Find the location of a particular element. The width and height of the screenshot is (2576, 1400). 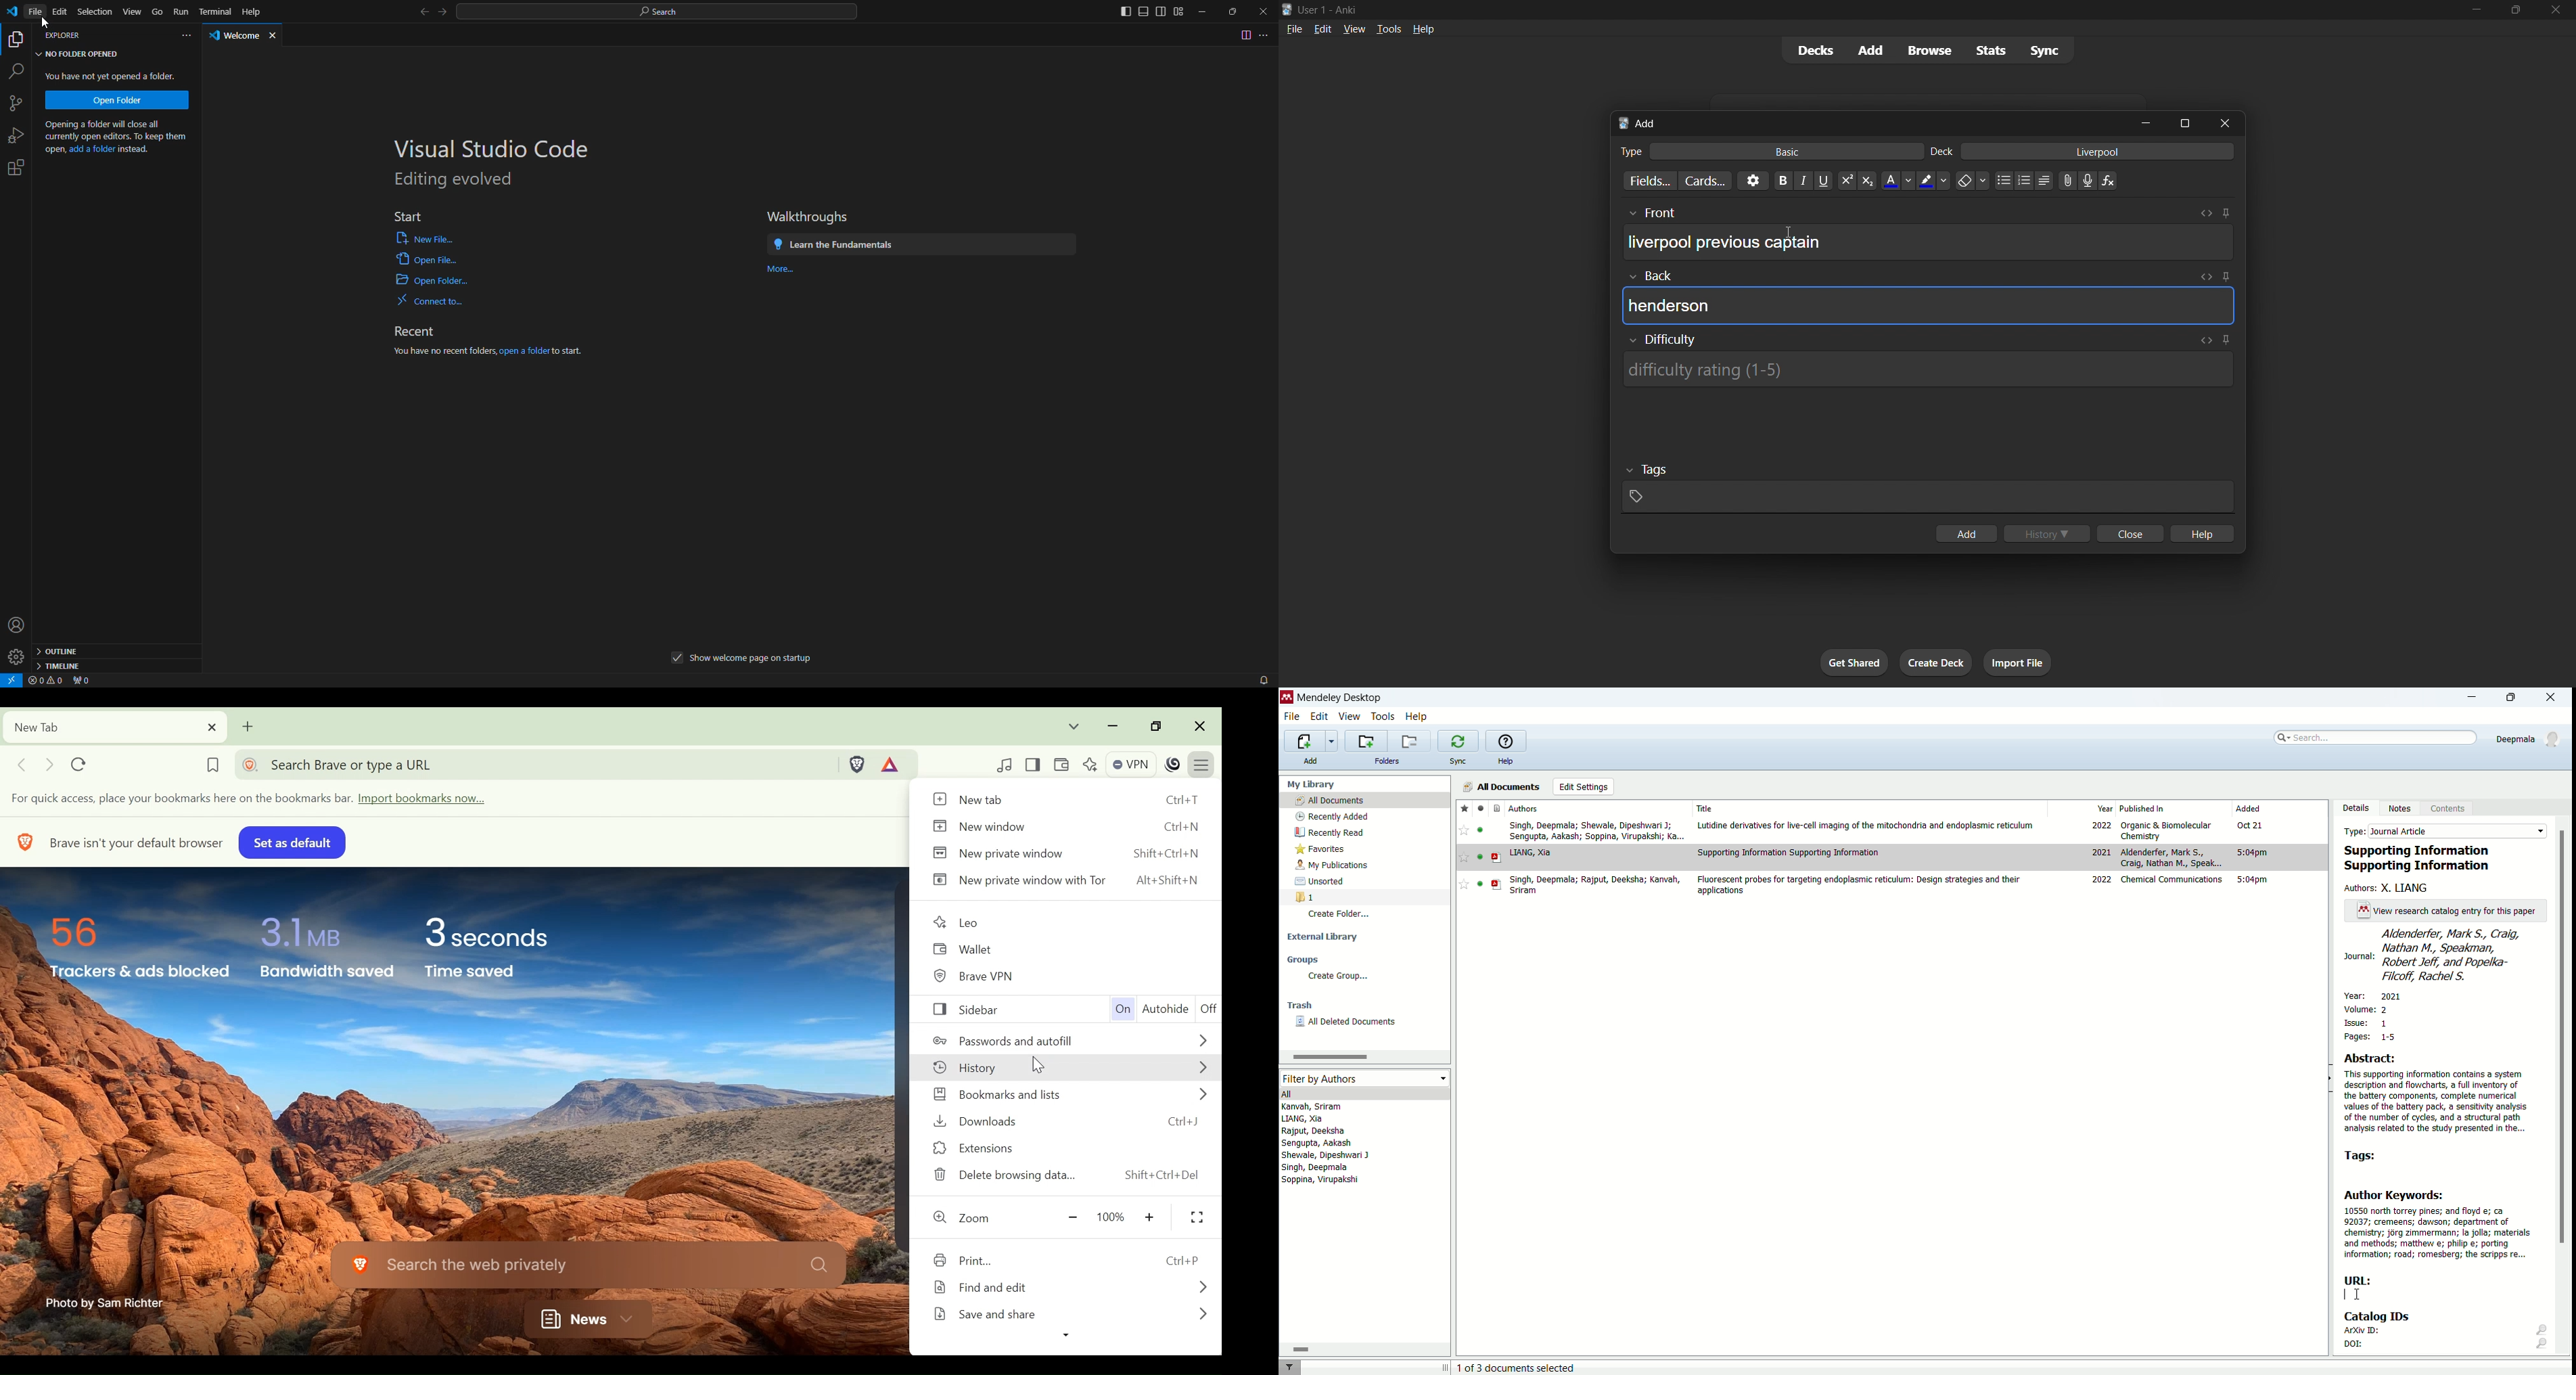

browse is located at coordinates (1927, 49).